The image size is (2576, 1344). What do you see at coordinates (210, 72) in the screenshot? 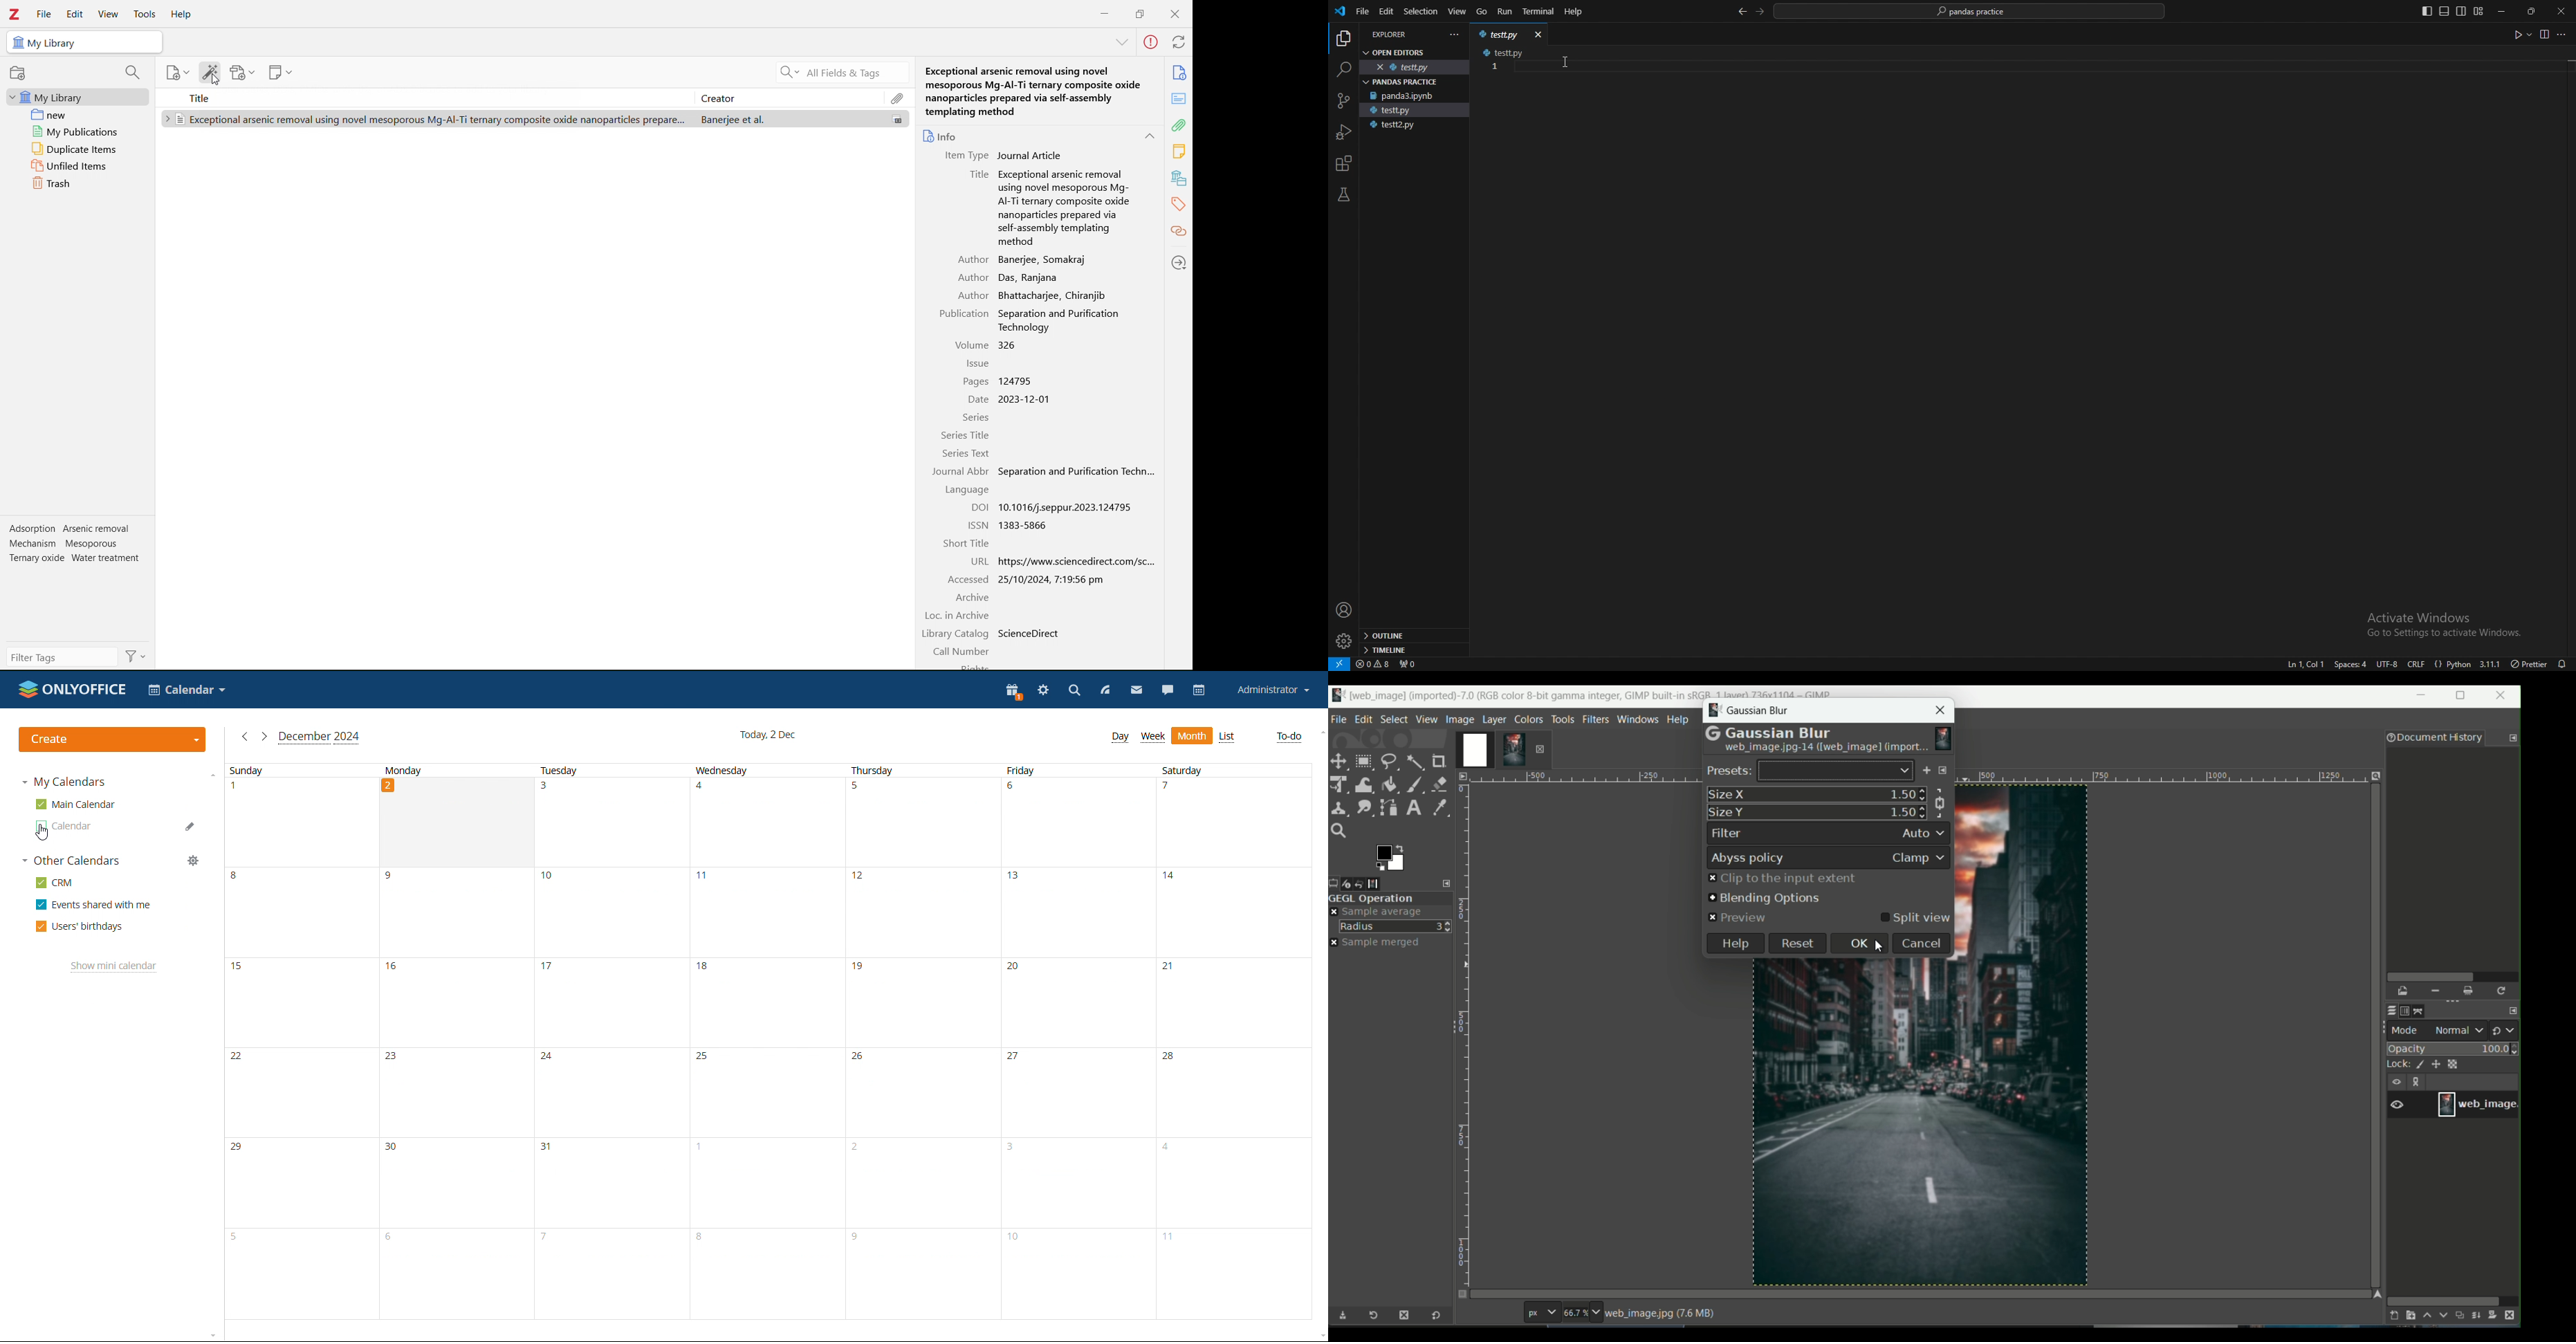
I see `add items by identifiers` at bounding box center [210, 72].